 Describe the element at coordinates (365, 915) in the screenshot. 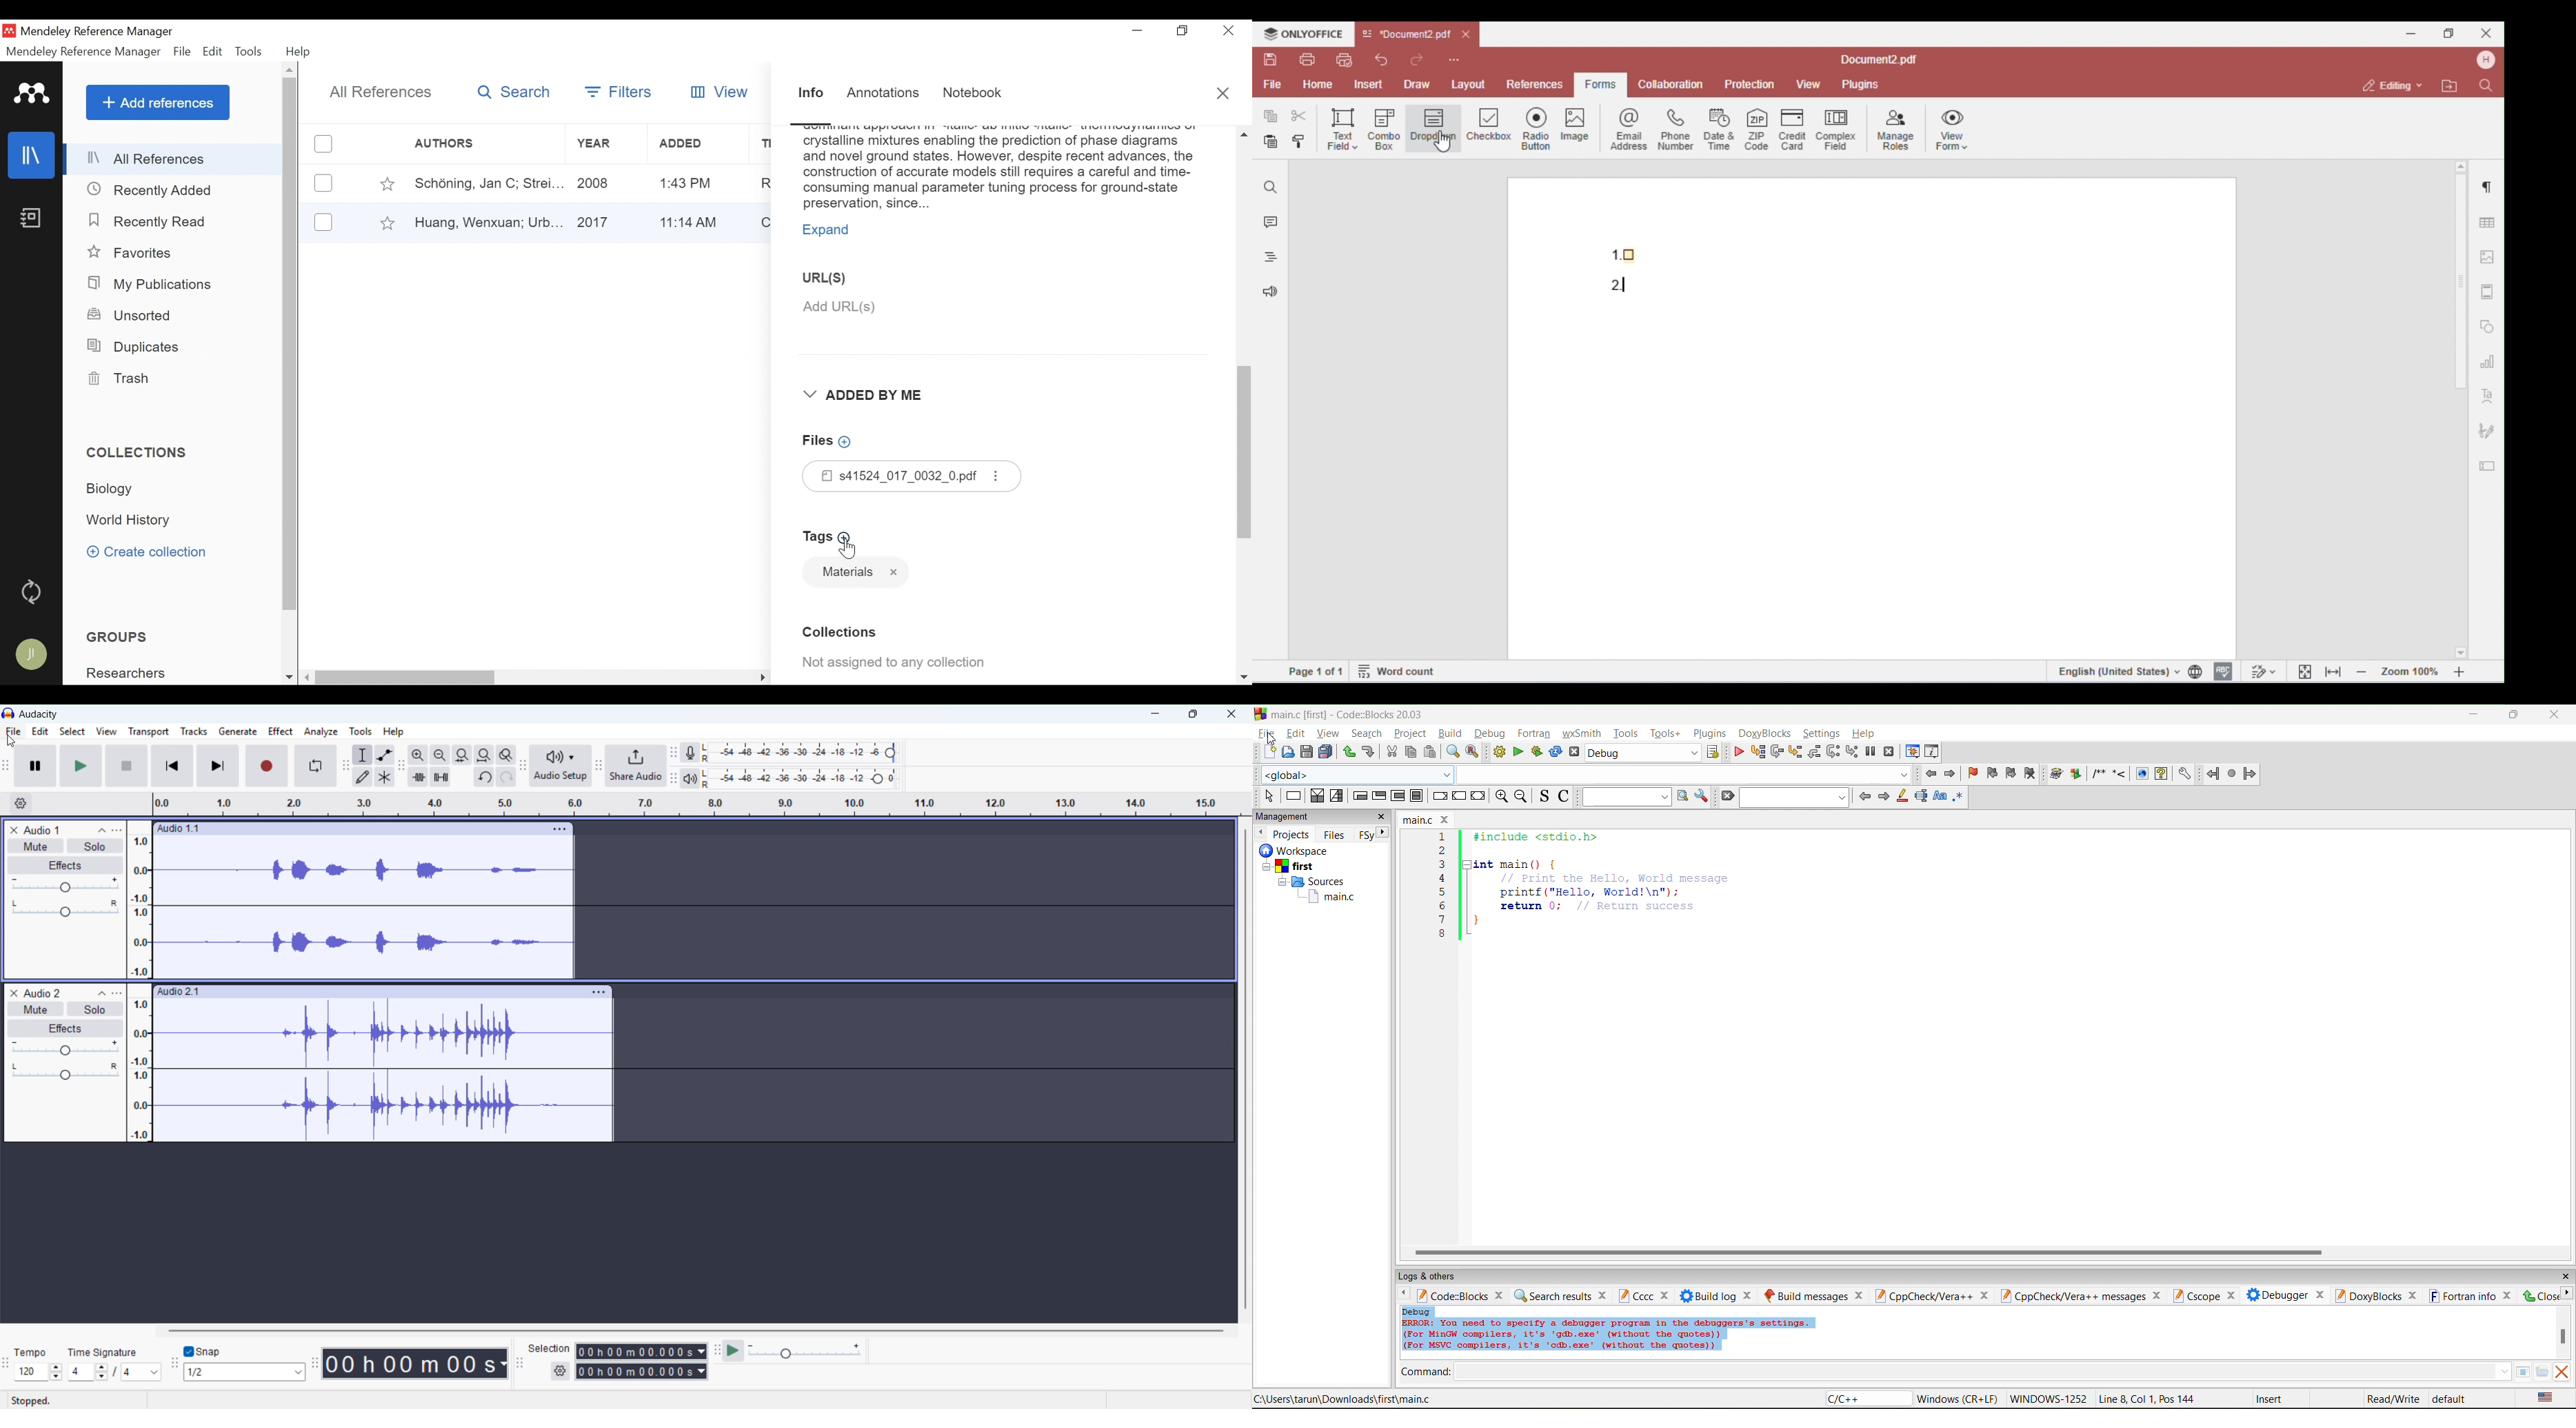

I see `audio 1 wave form` at that location.